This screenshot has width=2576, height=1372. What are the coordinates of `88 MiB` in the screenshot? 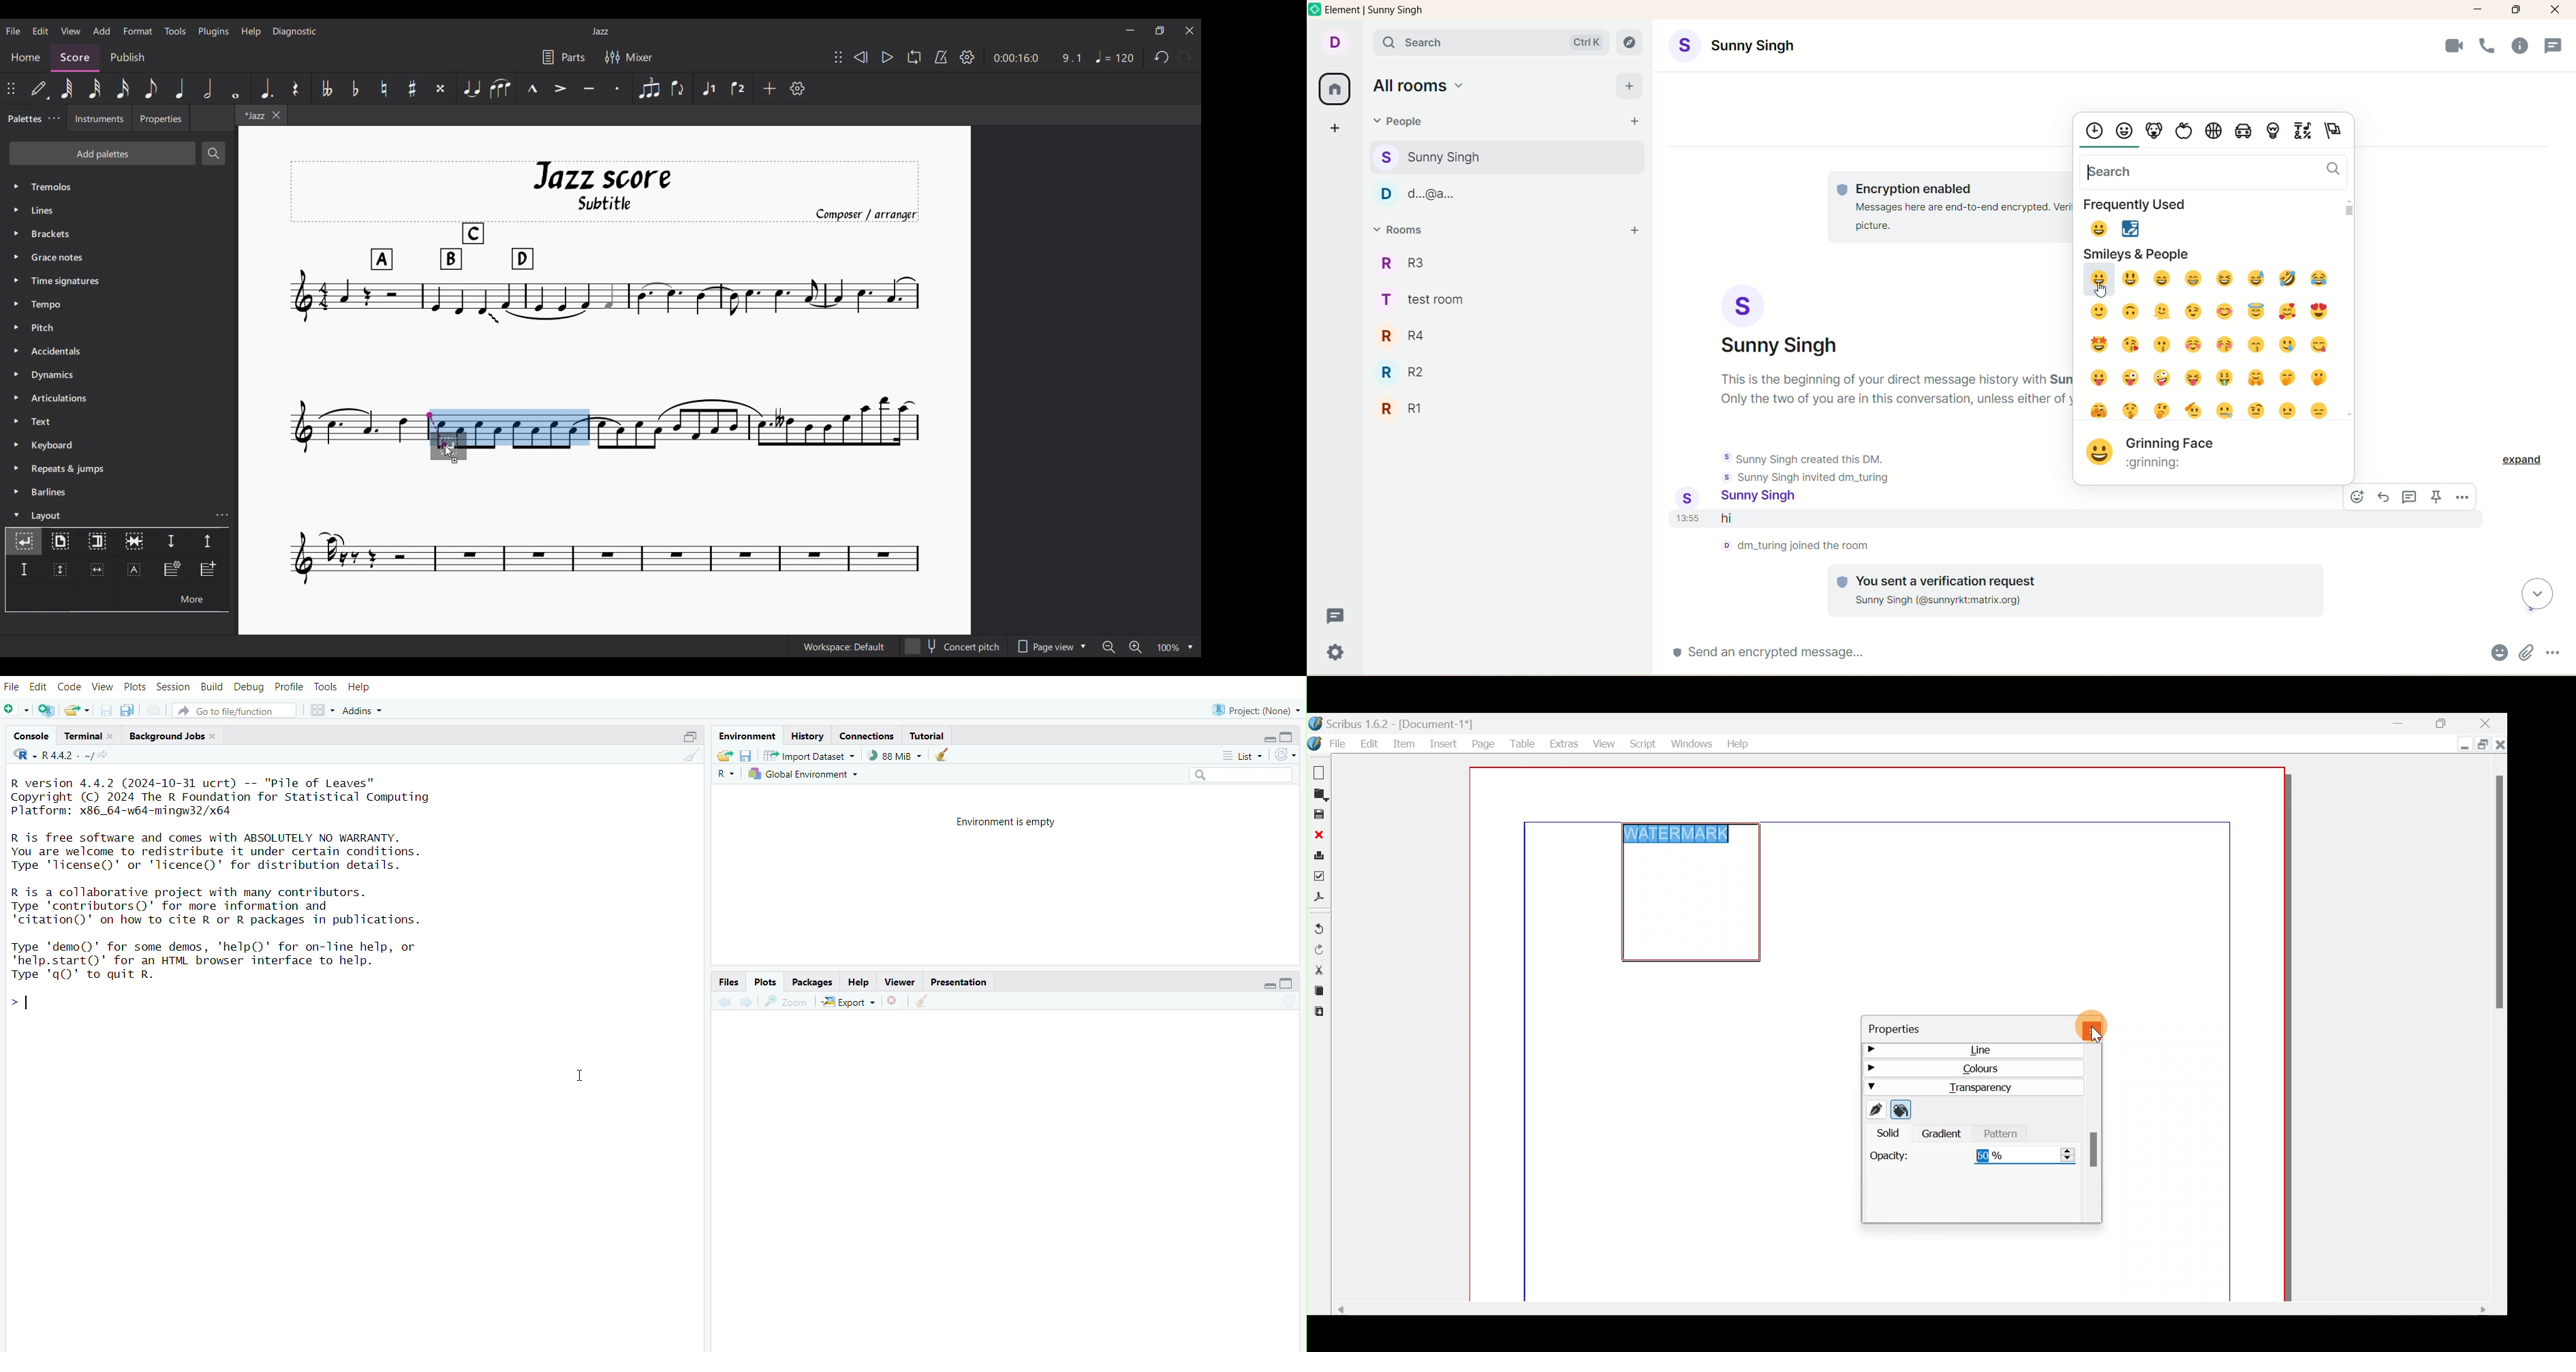 It's located at (895, 755).